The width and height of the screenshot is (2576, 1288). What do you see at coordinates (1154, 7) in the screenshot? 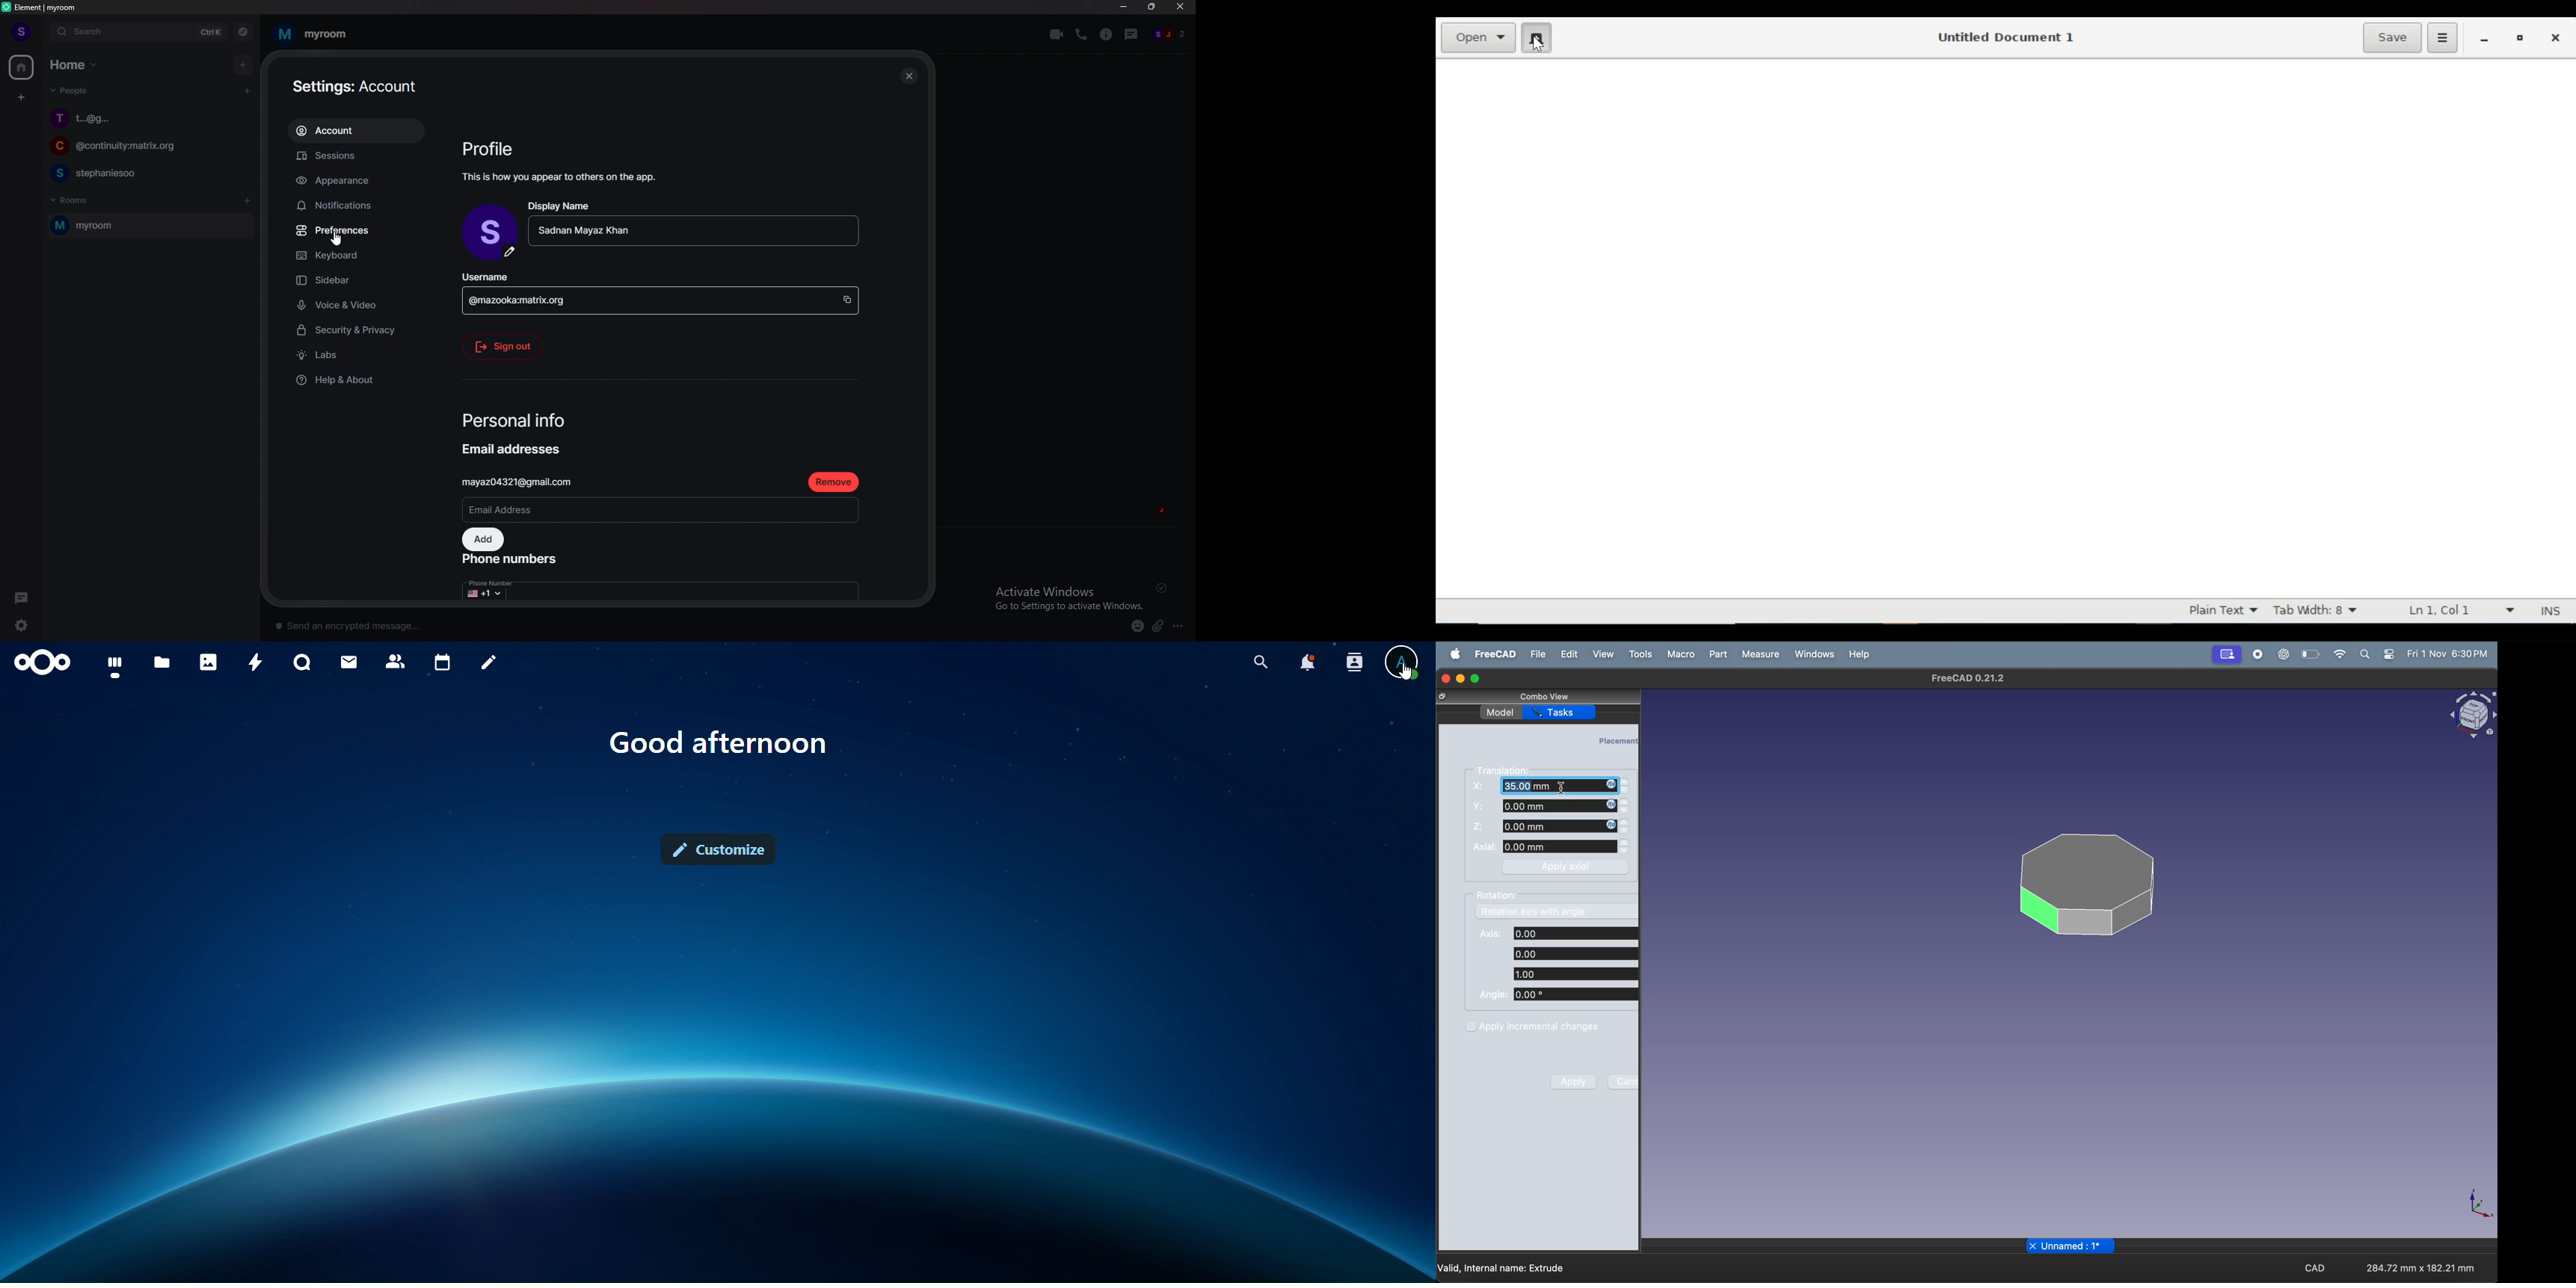
I see `resize` at bounding box center [1154, 7].